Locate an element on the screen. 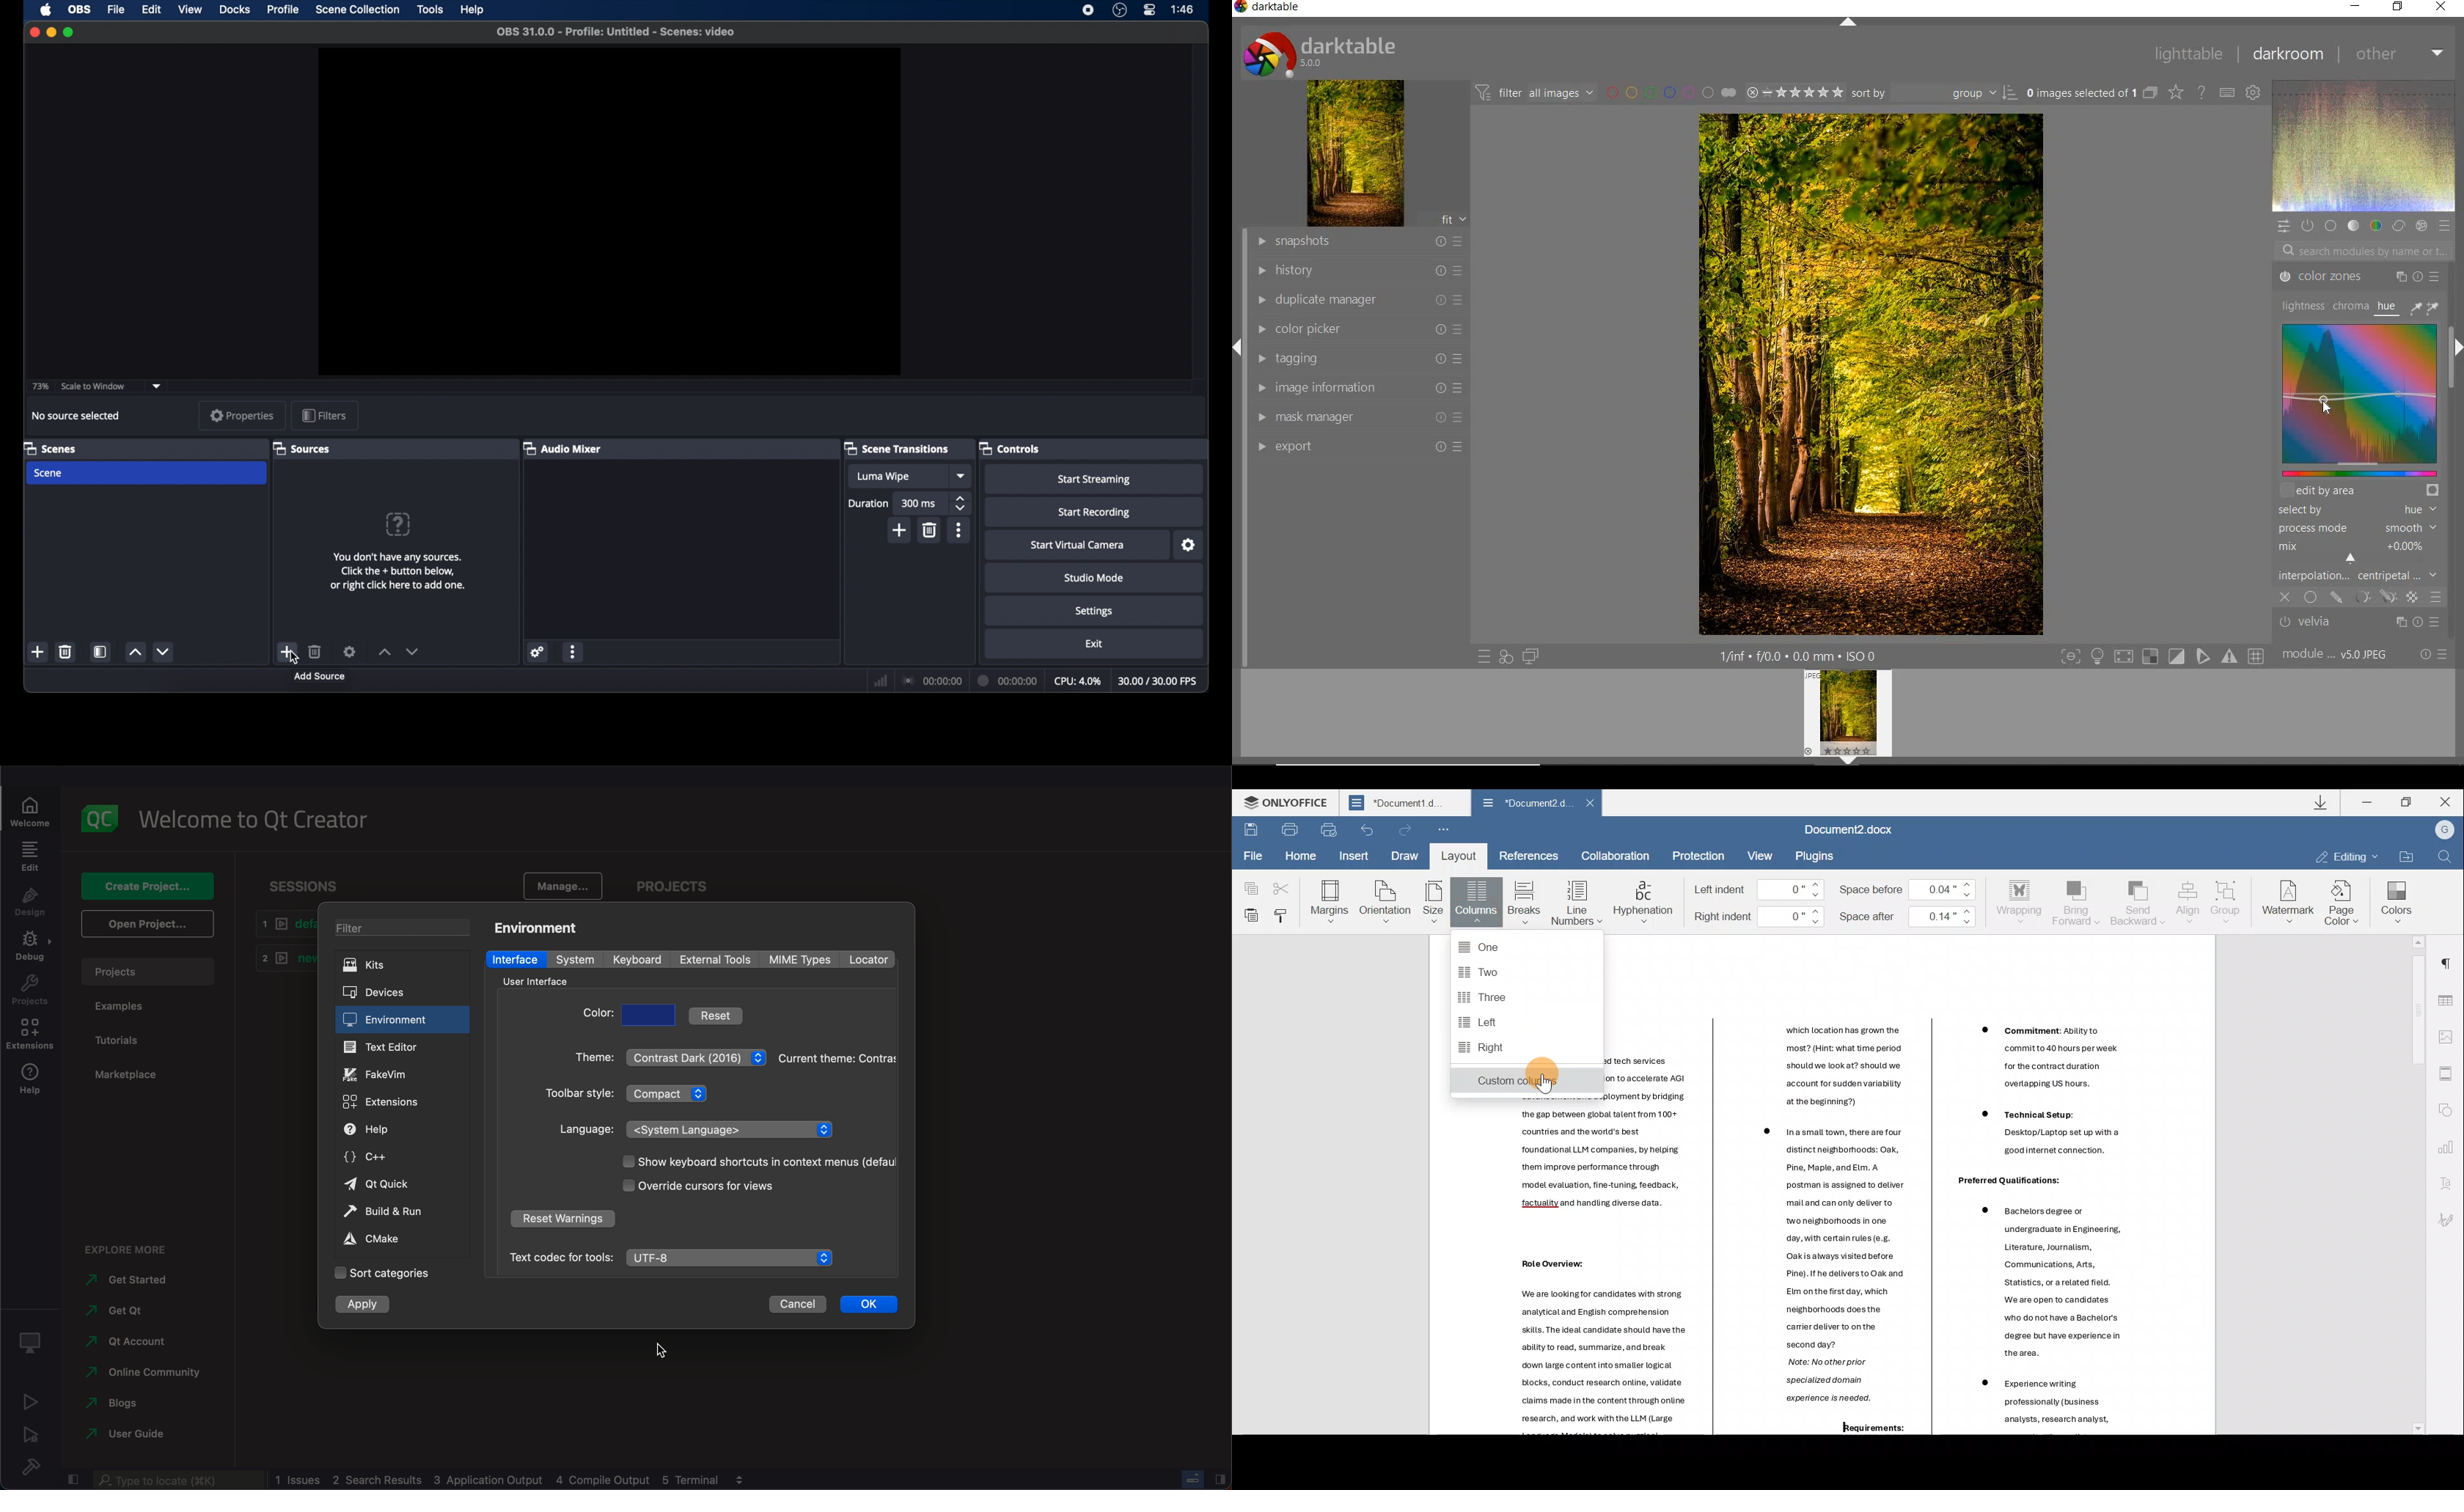  cursor is located at coordinates (293, 660).